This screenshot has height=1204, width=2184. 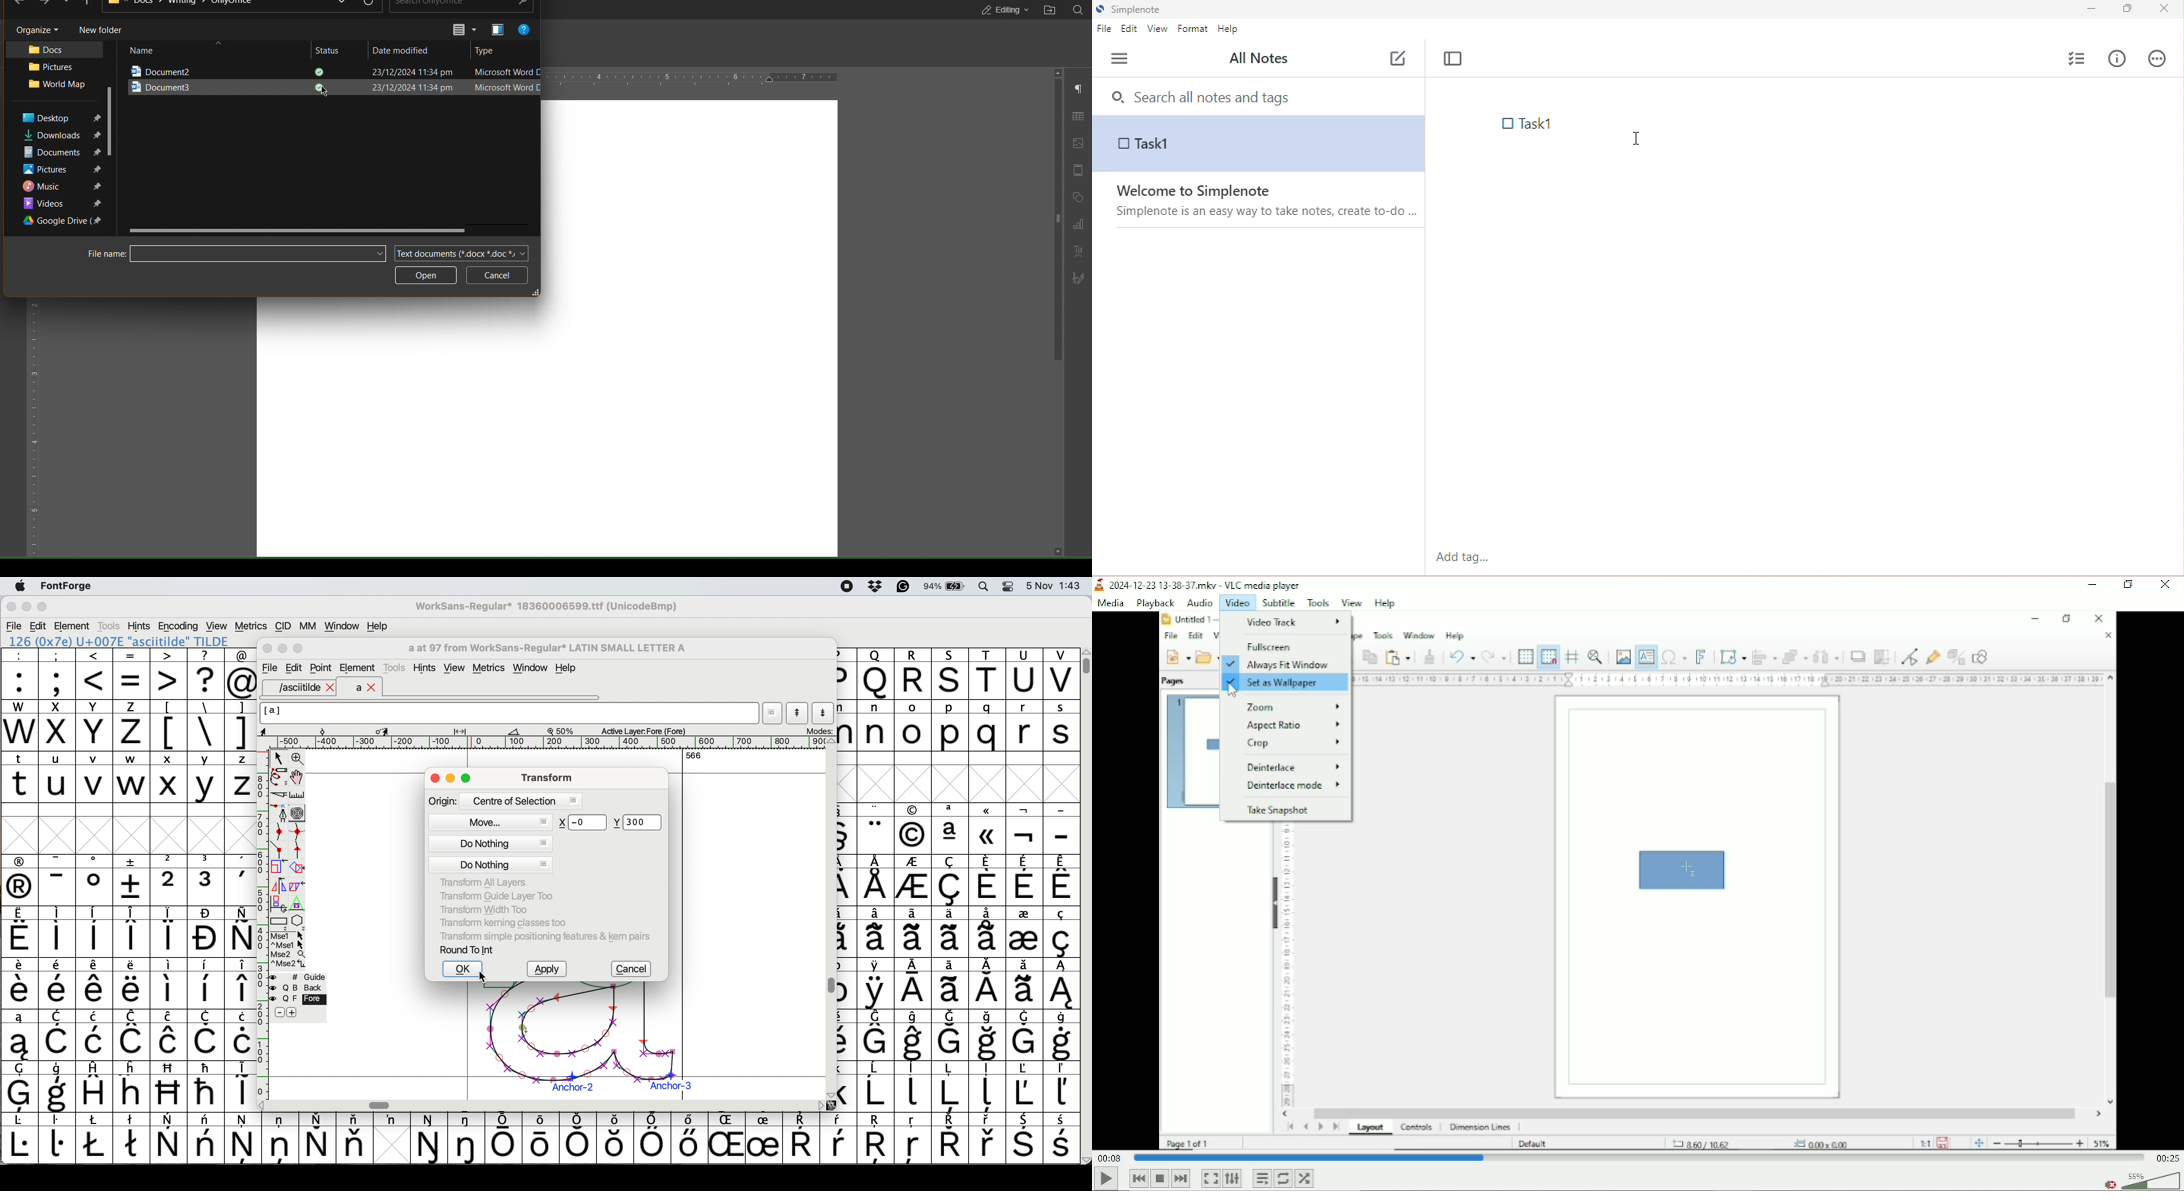 I want to click on Close, so click(x=2167, y=587).